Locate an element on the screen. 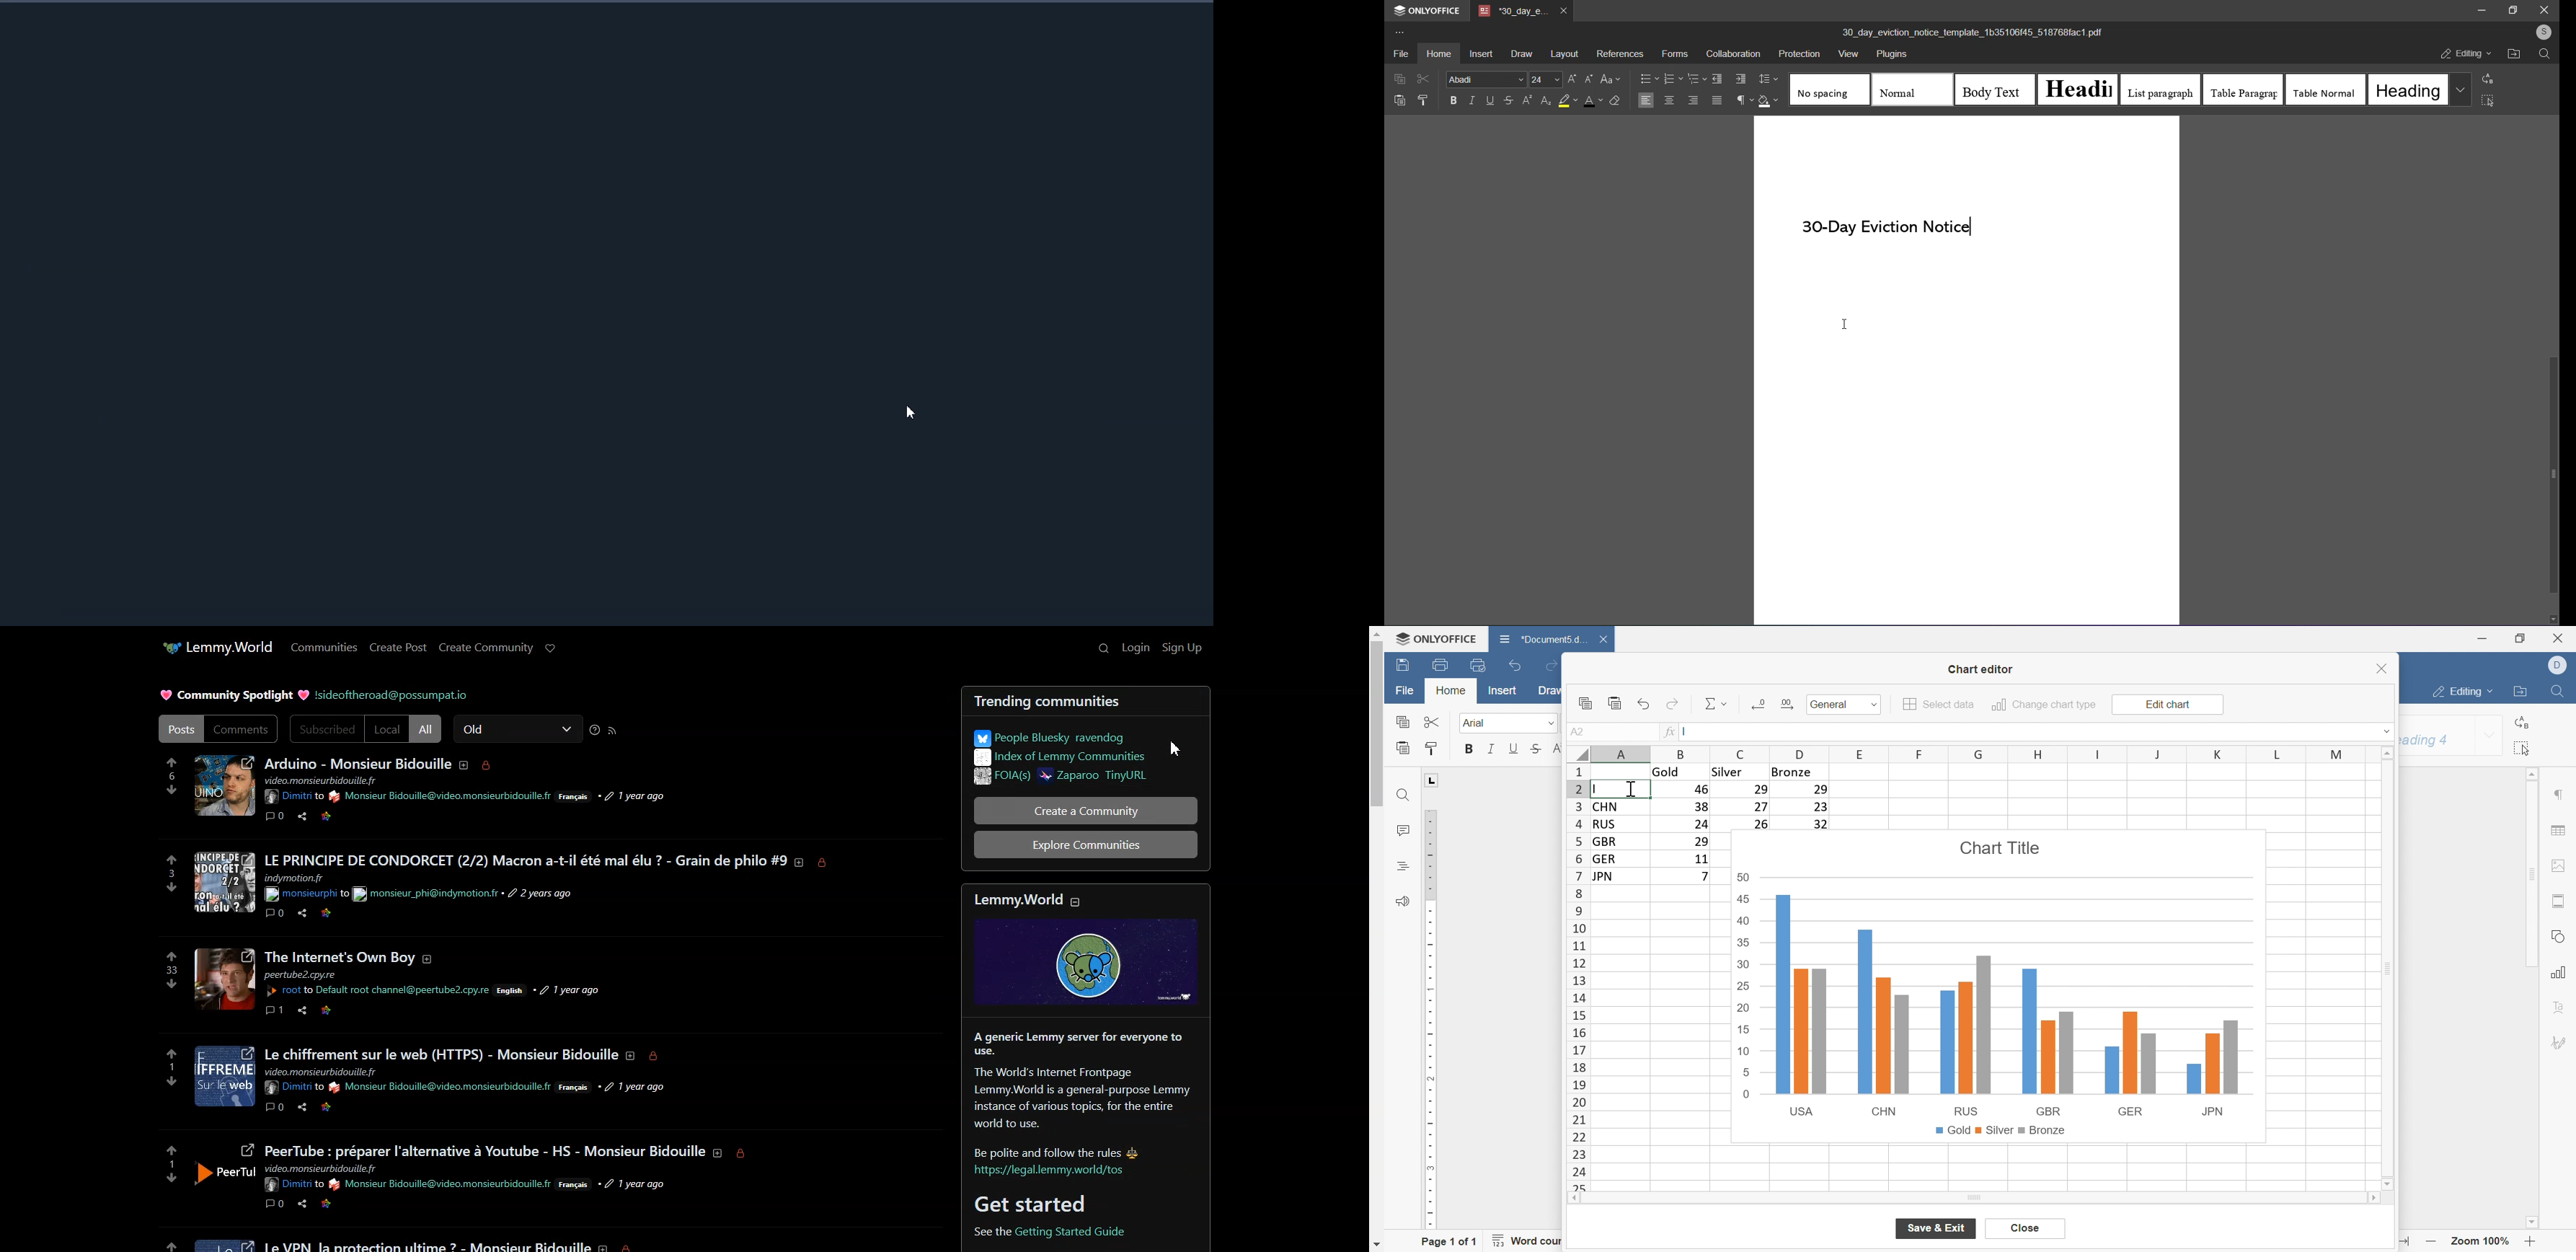 This screenshot has height=1260, width=2576. shape settings is located at coordinates (2558, 937).